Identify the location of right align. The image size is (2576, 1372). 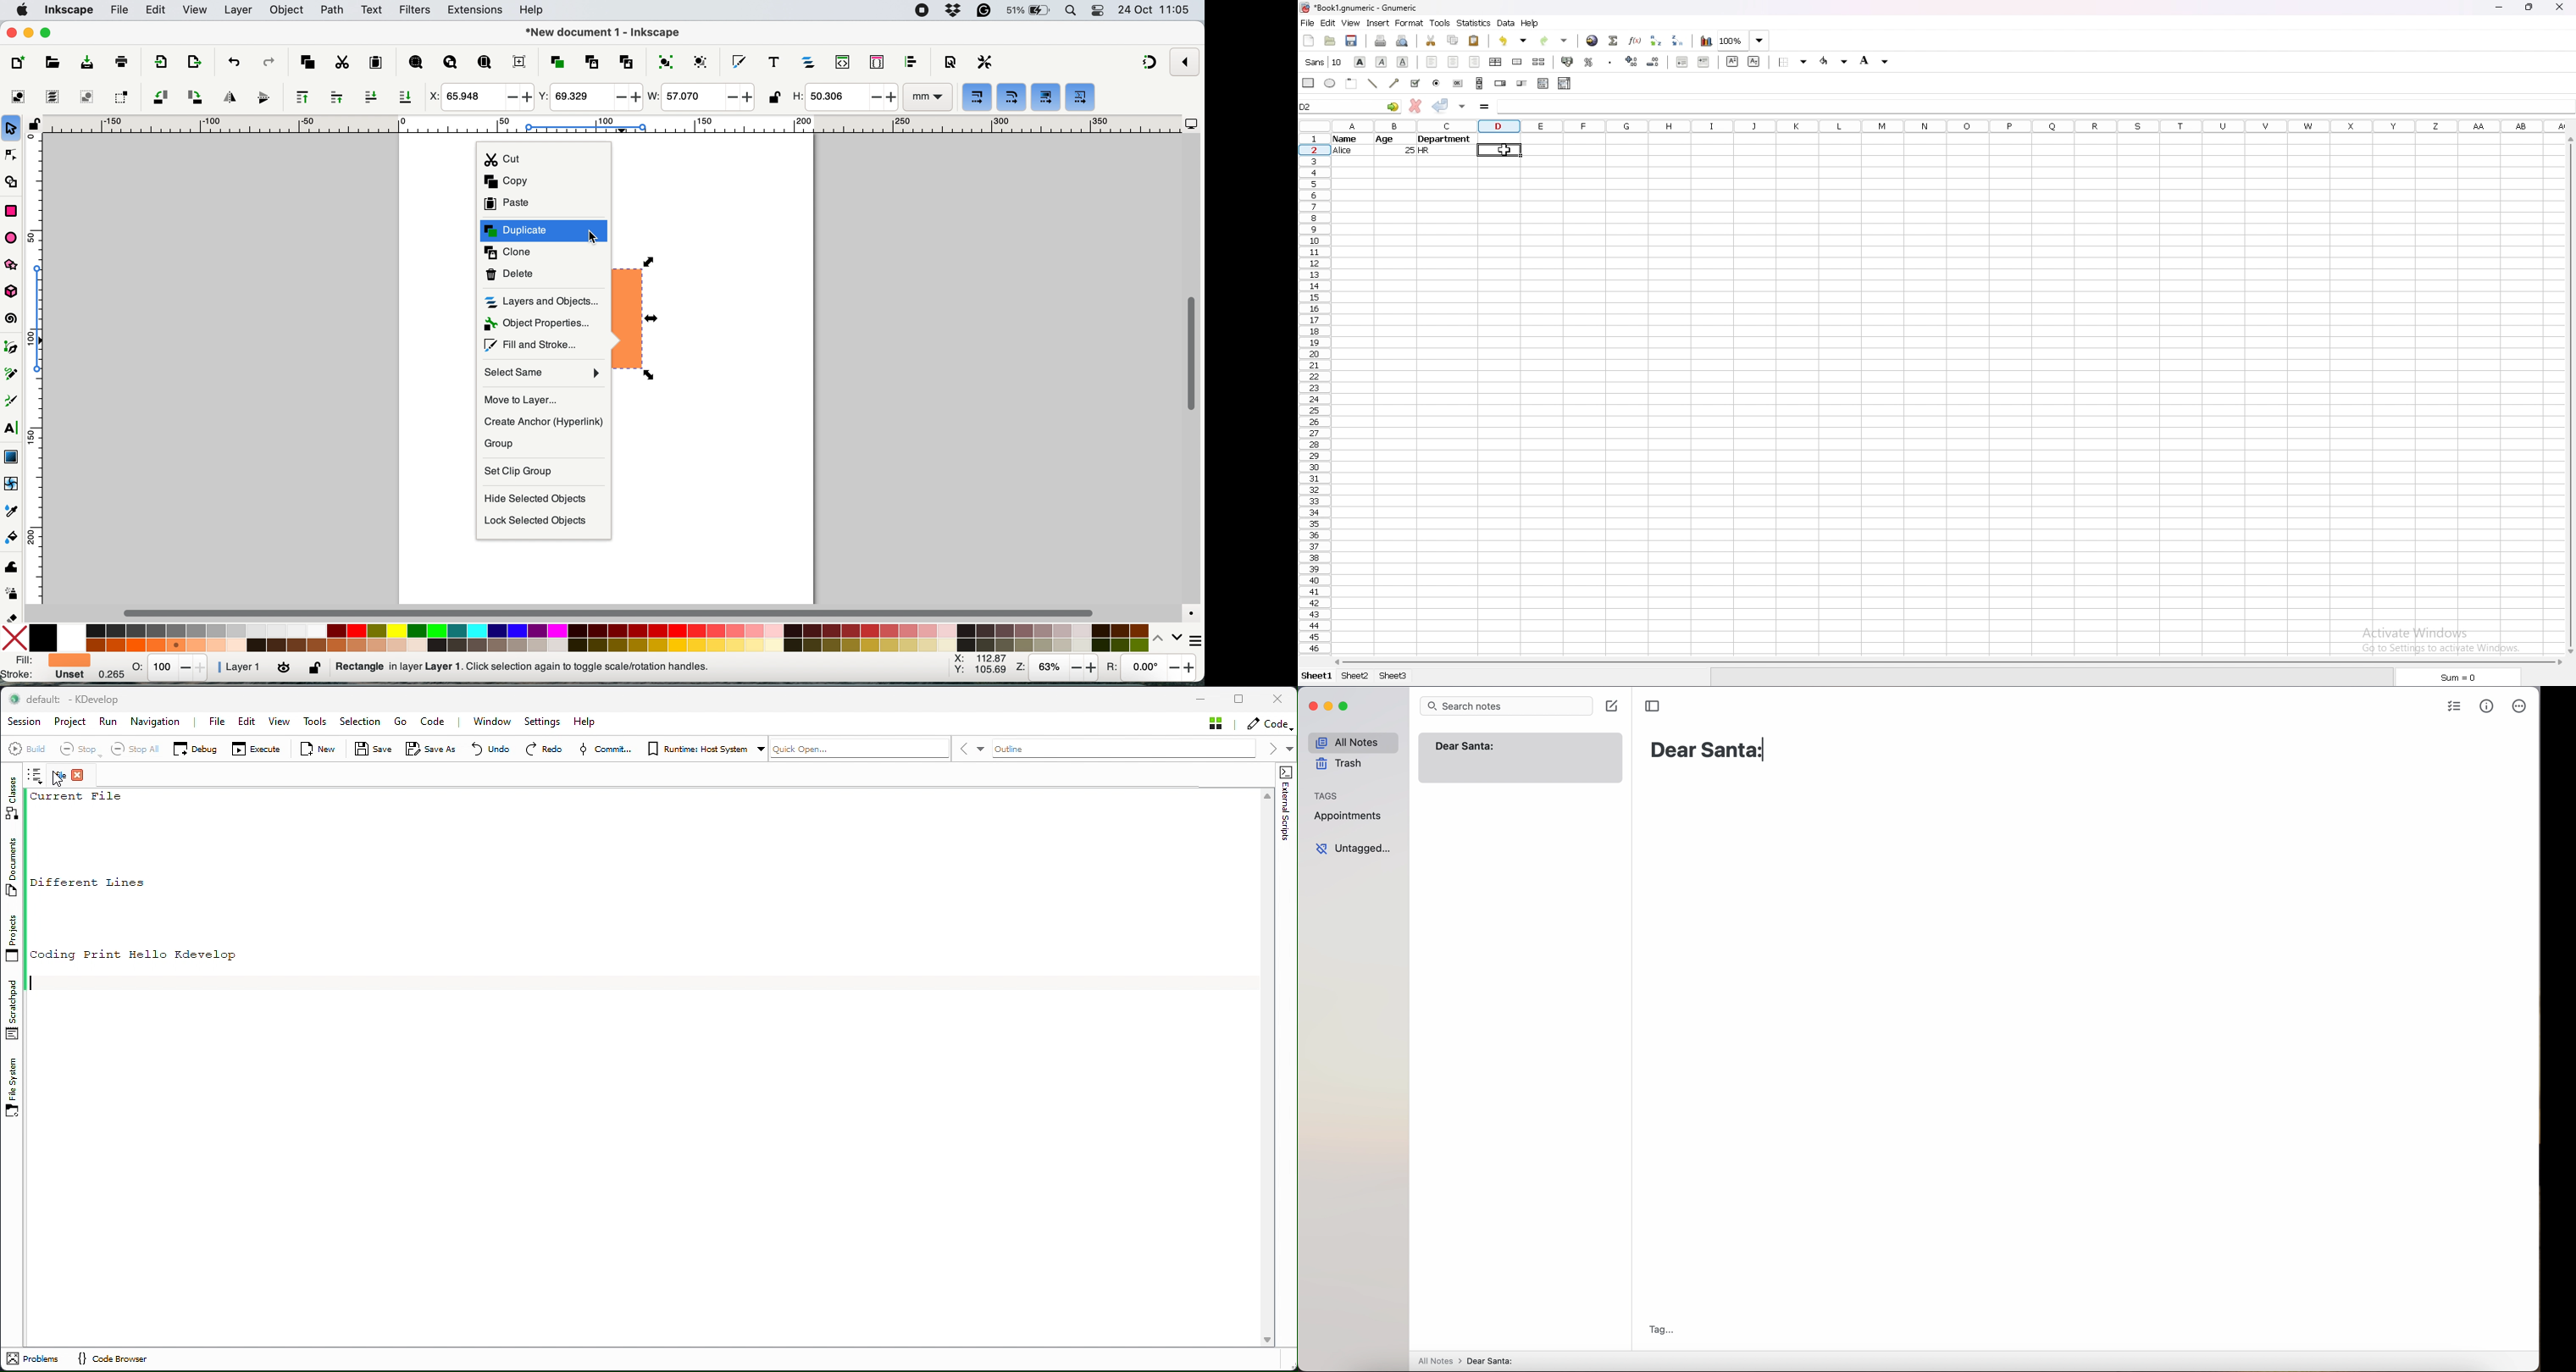
(1474, 61).